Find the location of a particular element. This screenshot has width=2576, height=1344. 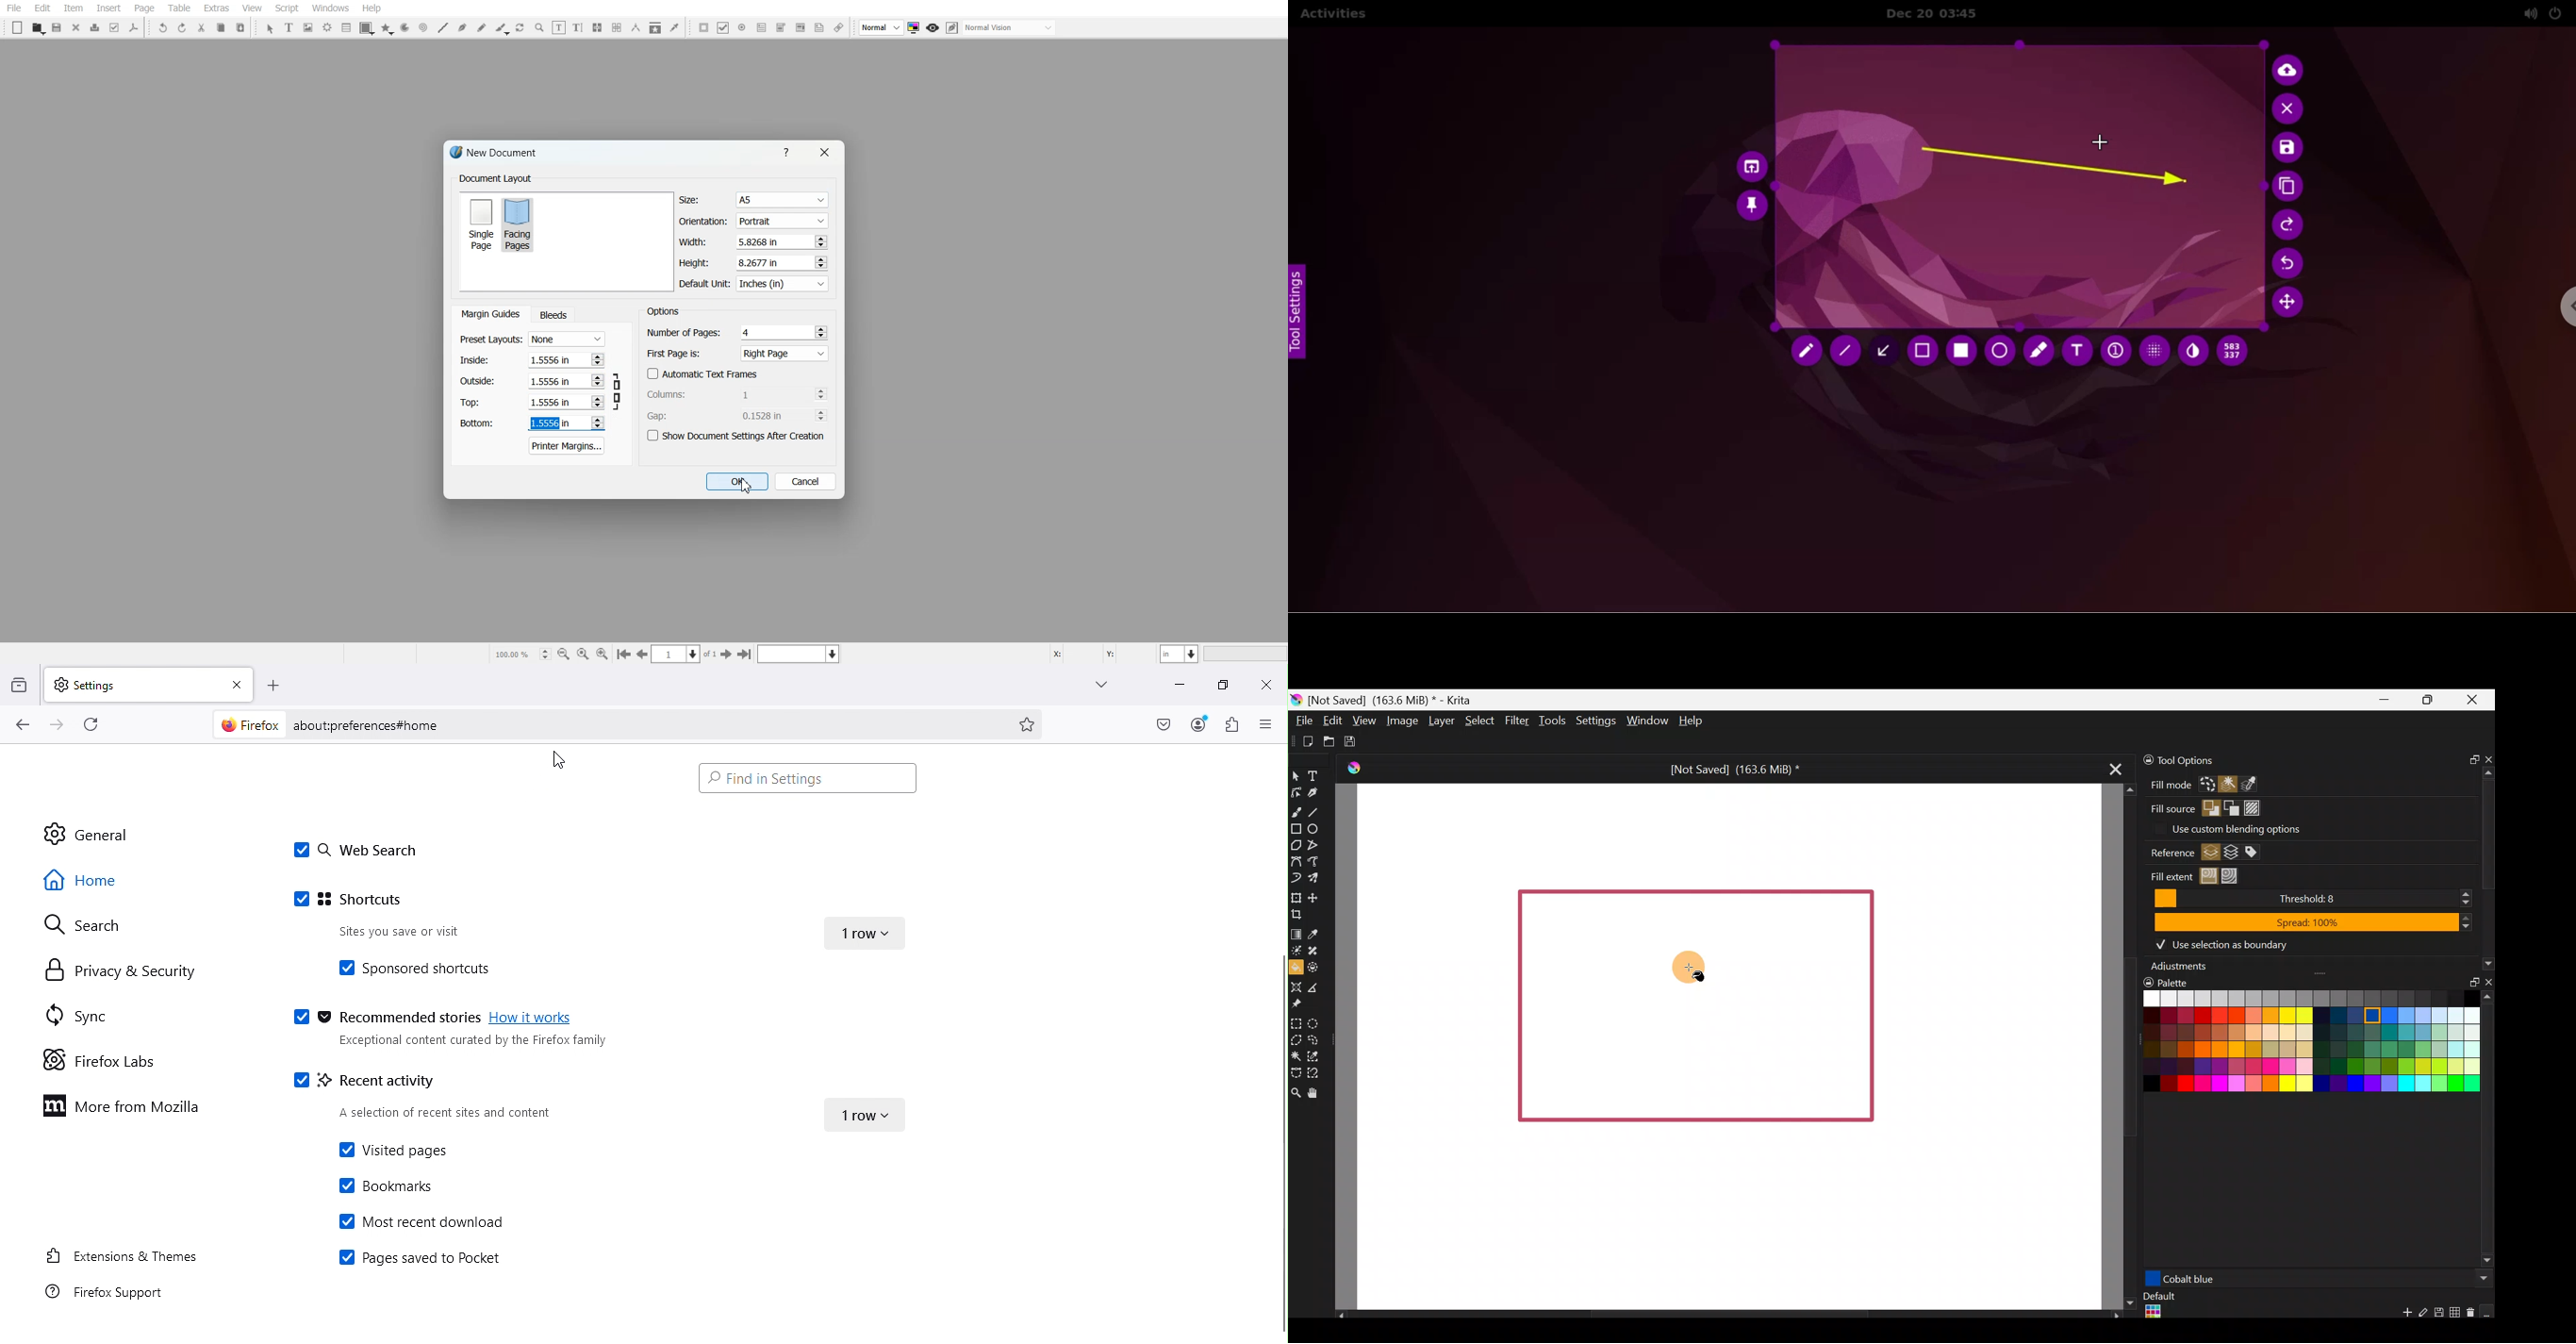

Select current zoom is located at coordinates (521, 654).